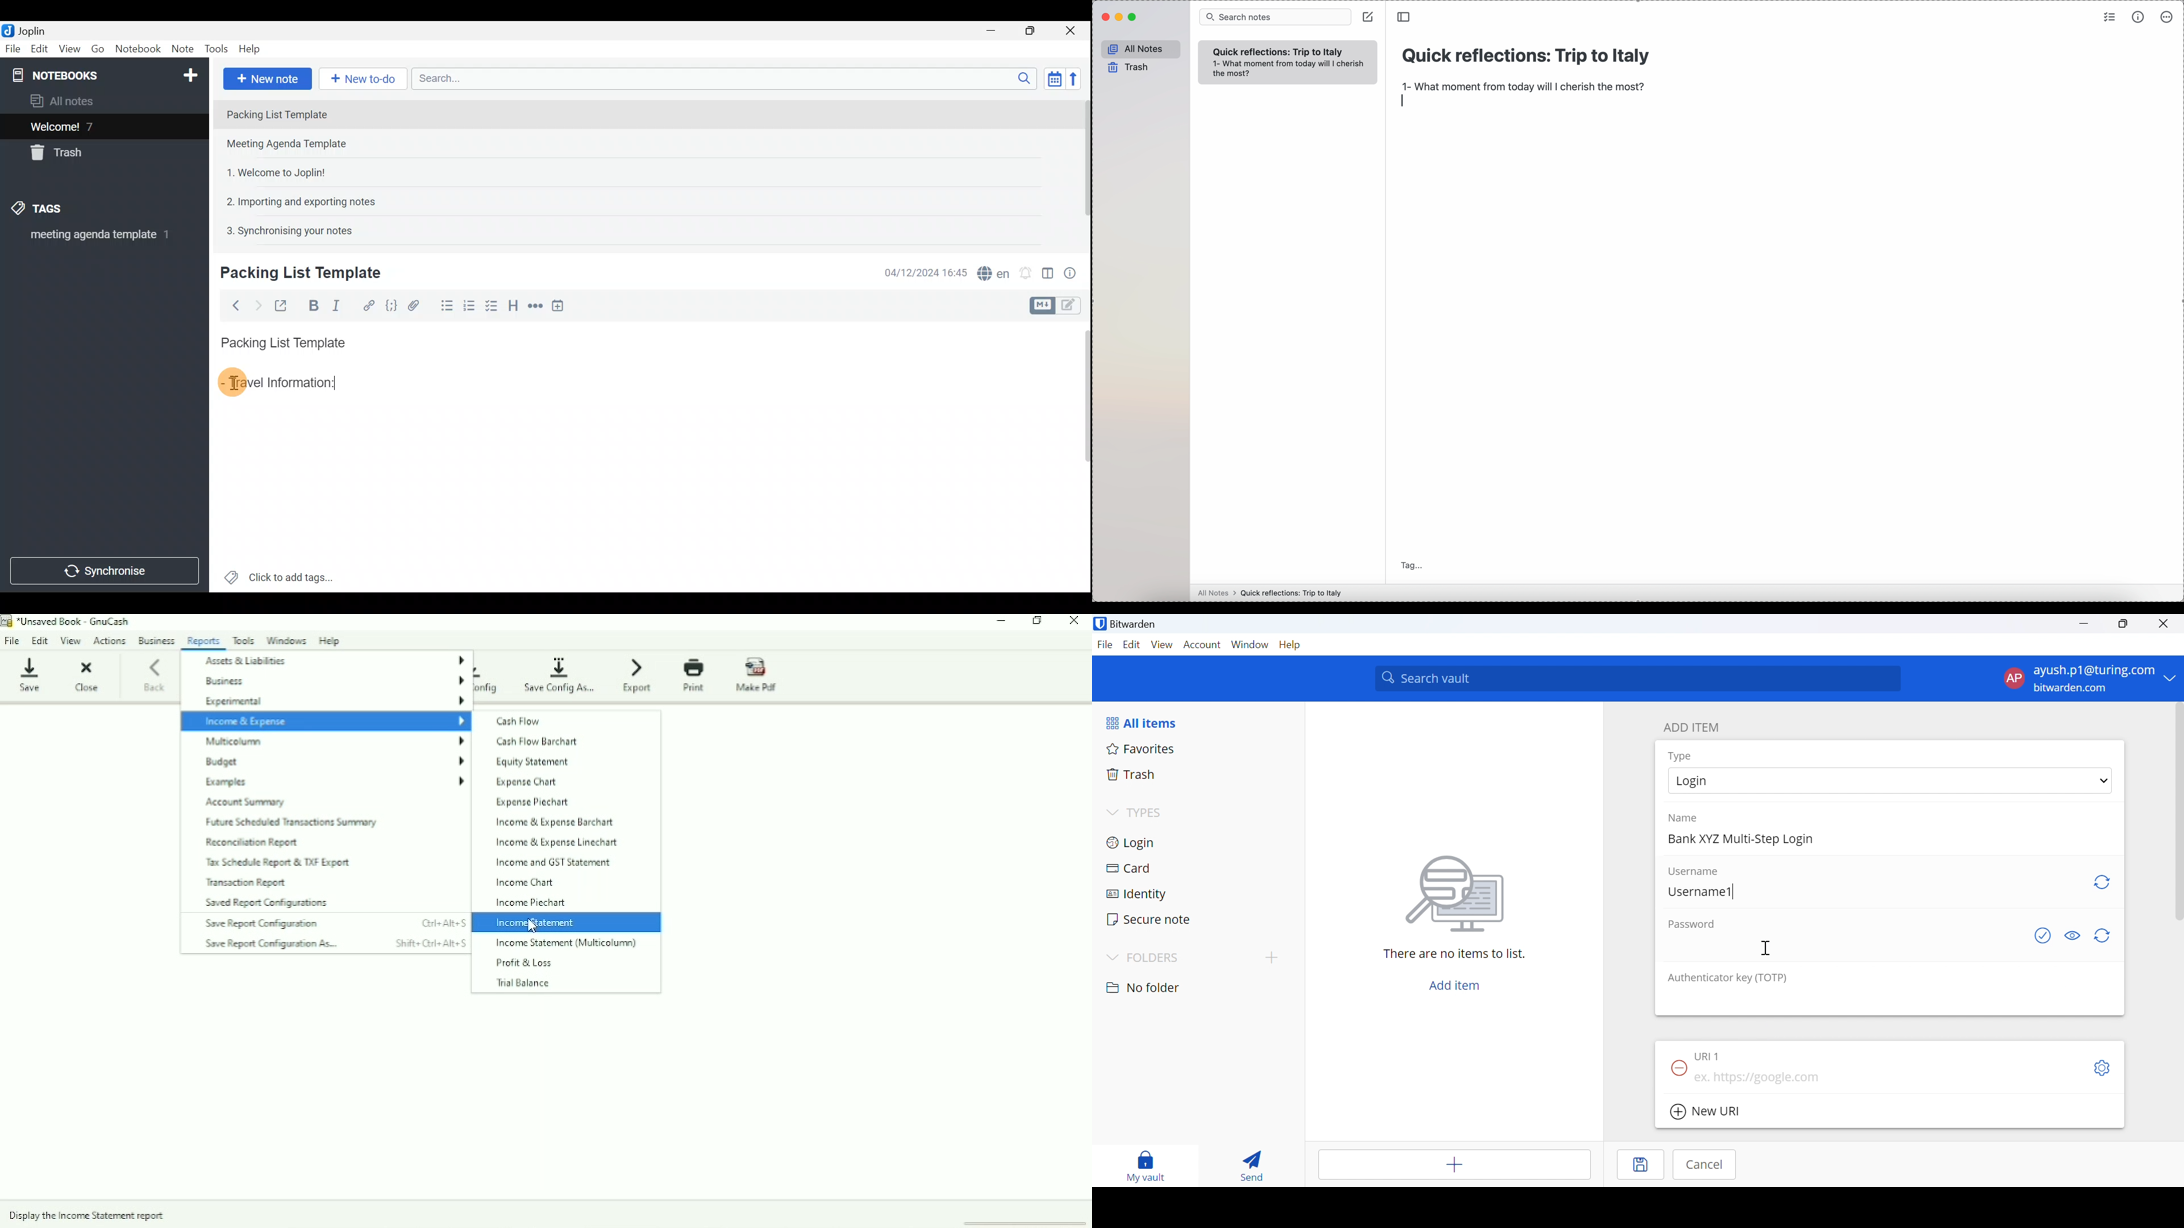 The height and width of the screenshot is (1232, 2184). Describe the element at coordinates (1026, 270) in the screenshot. I see `Set alarm` at that location.